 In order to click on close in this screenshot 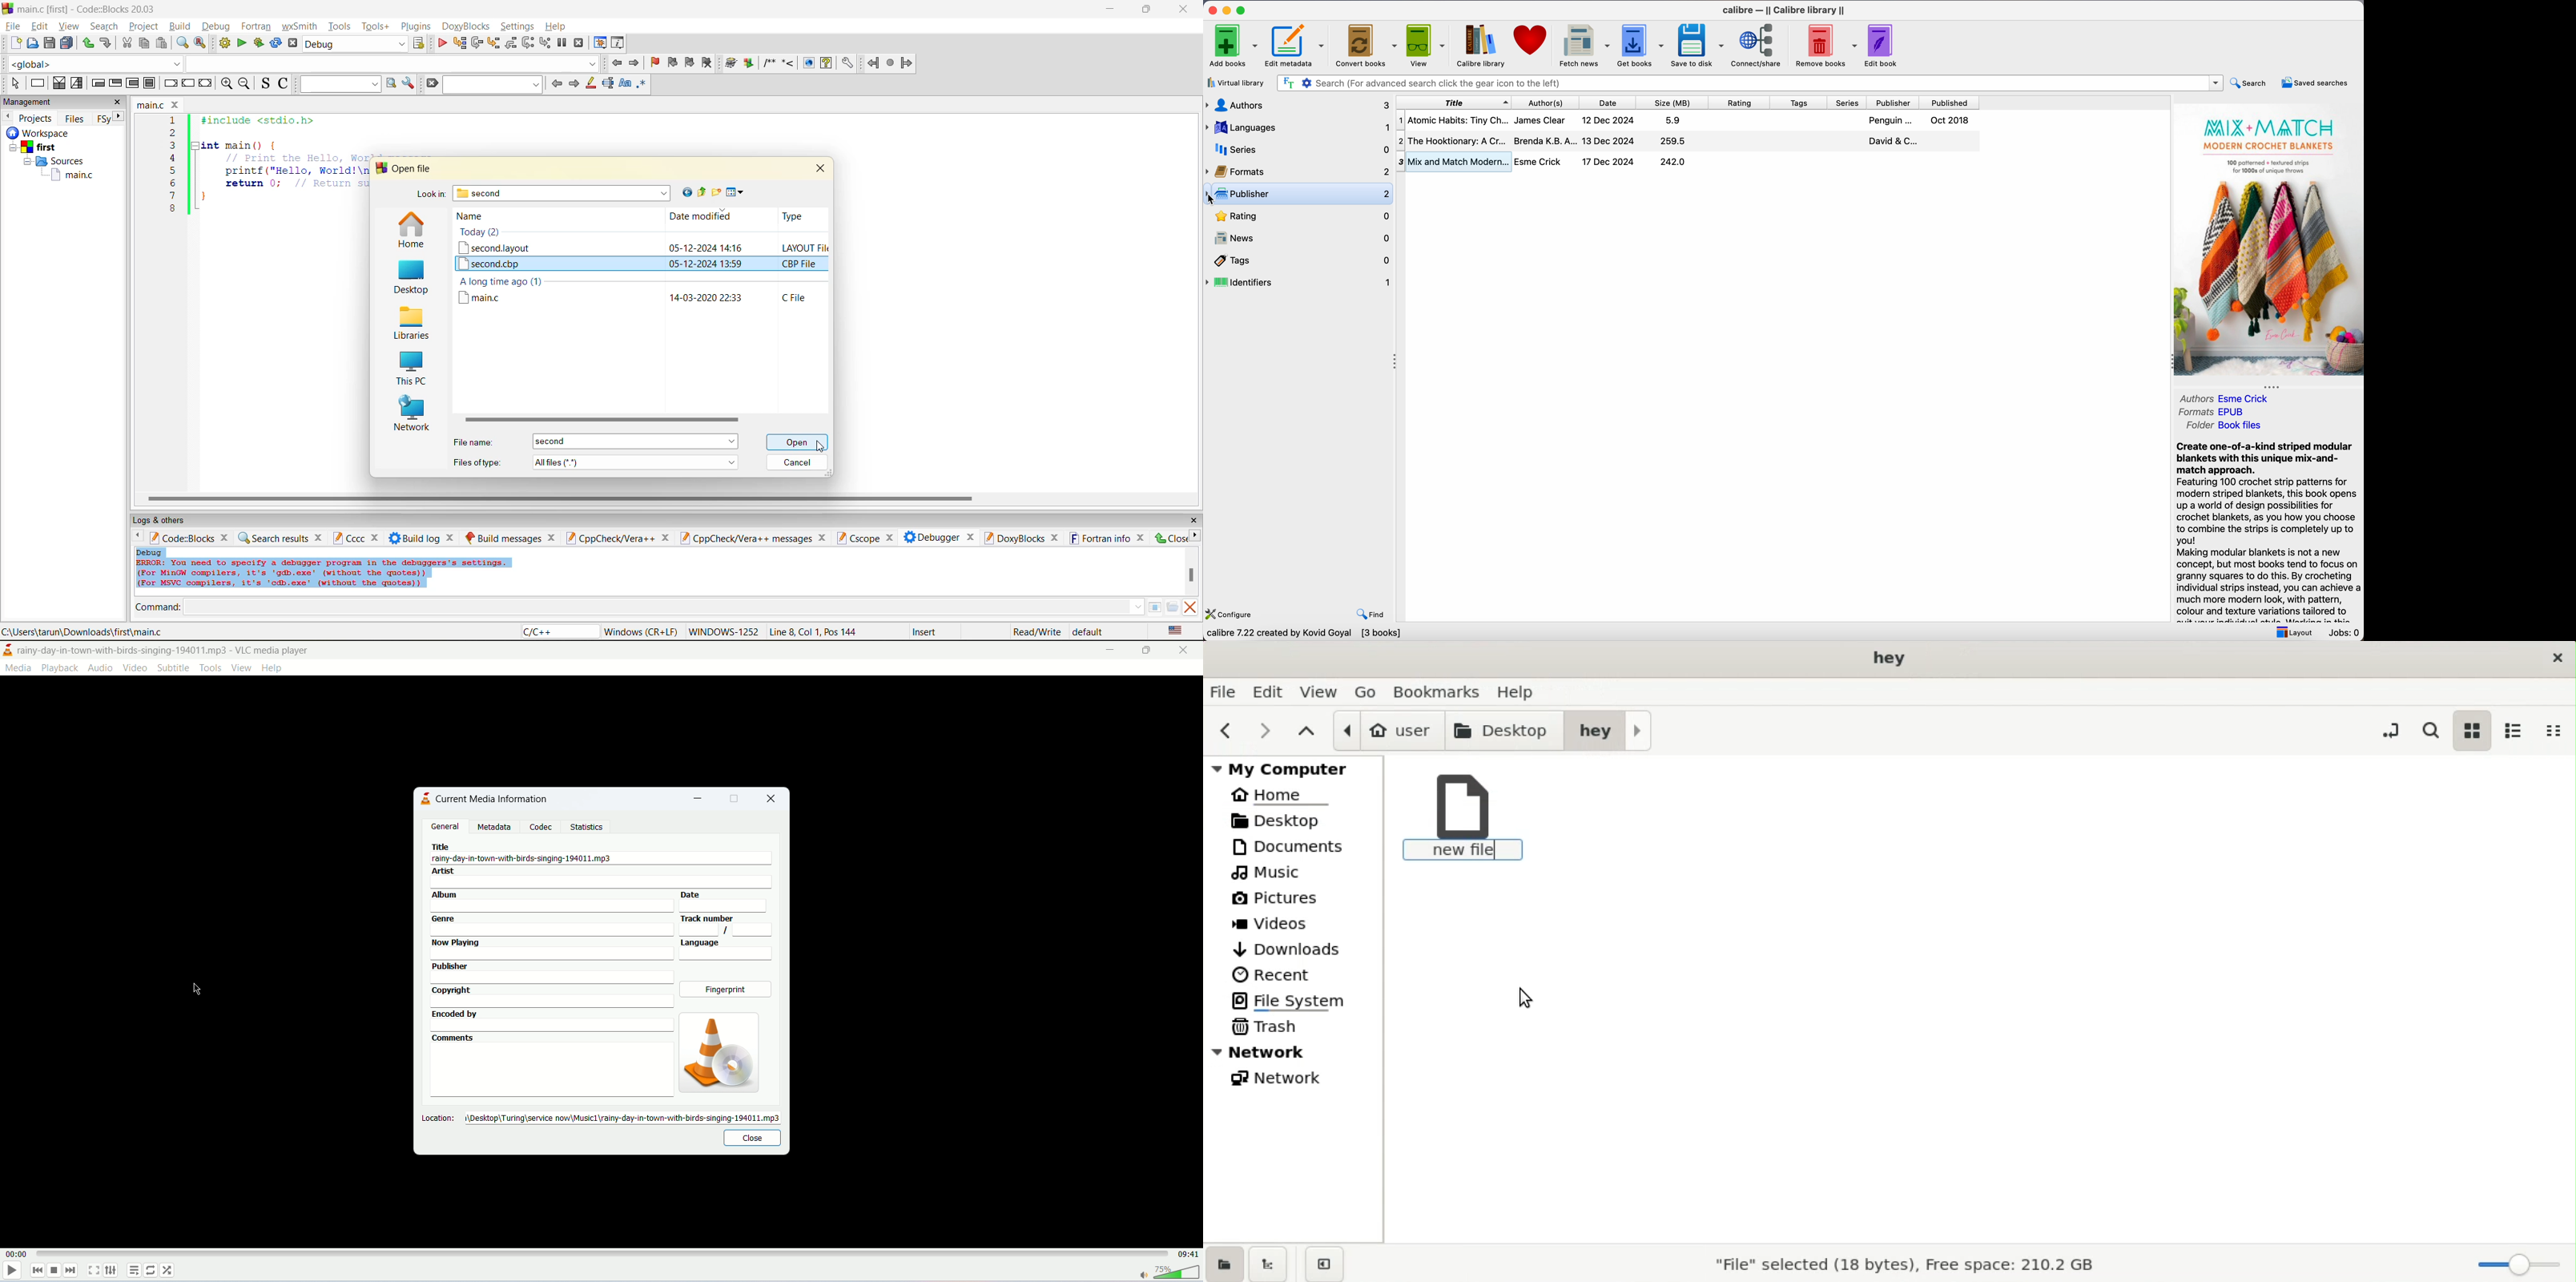, I will do `click(1194, 521)`.